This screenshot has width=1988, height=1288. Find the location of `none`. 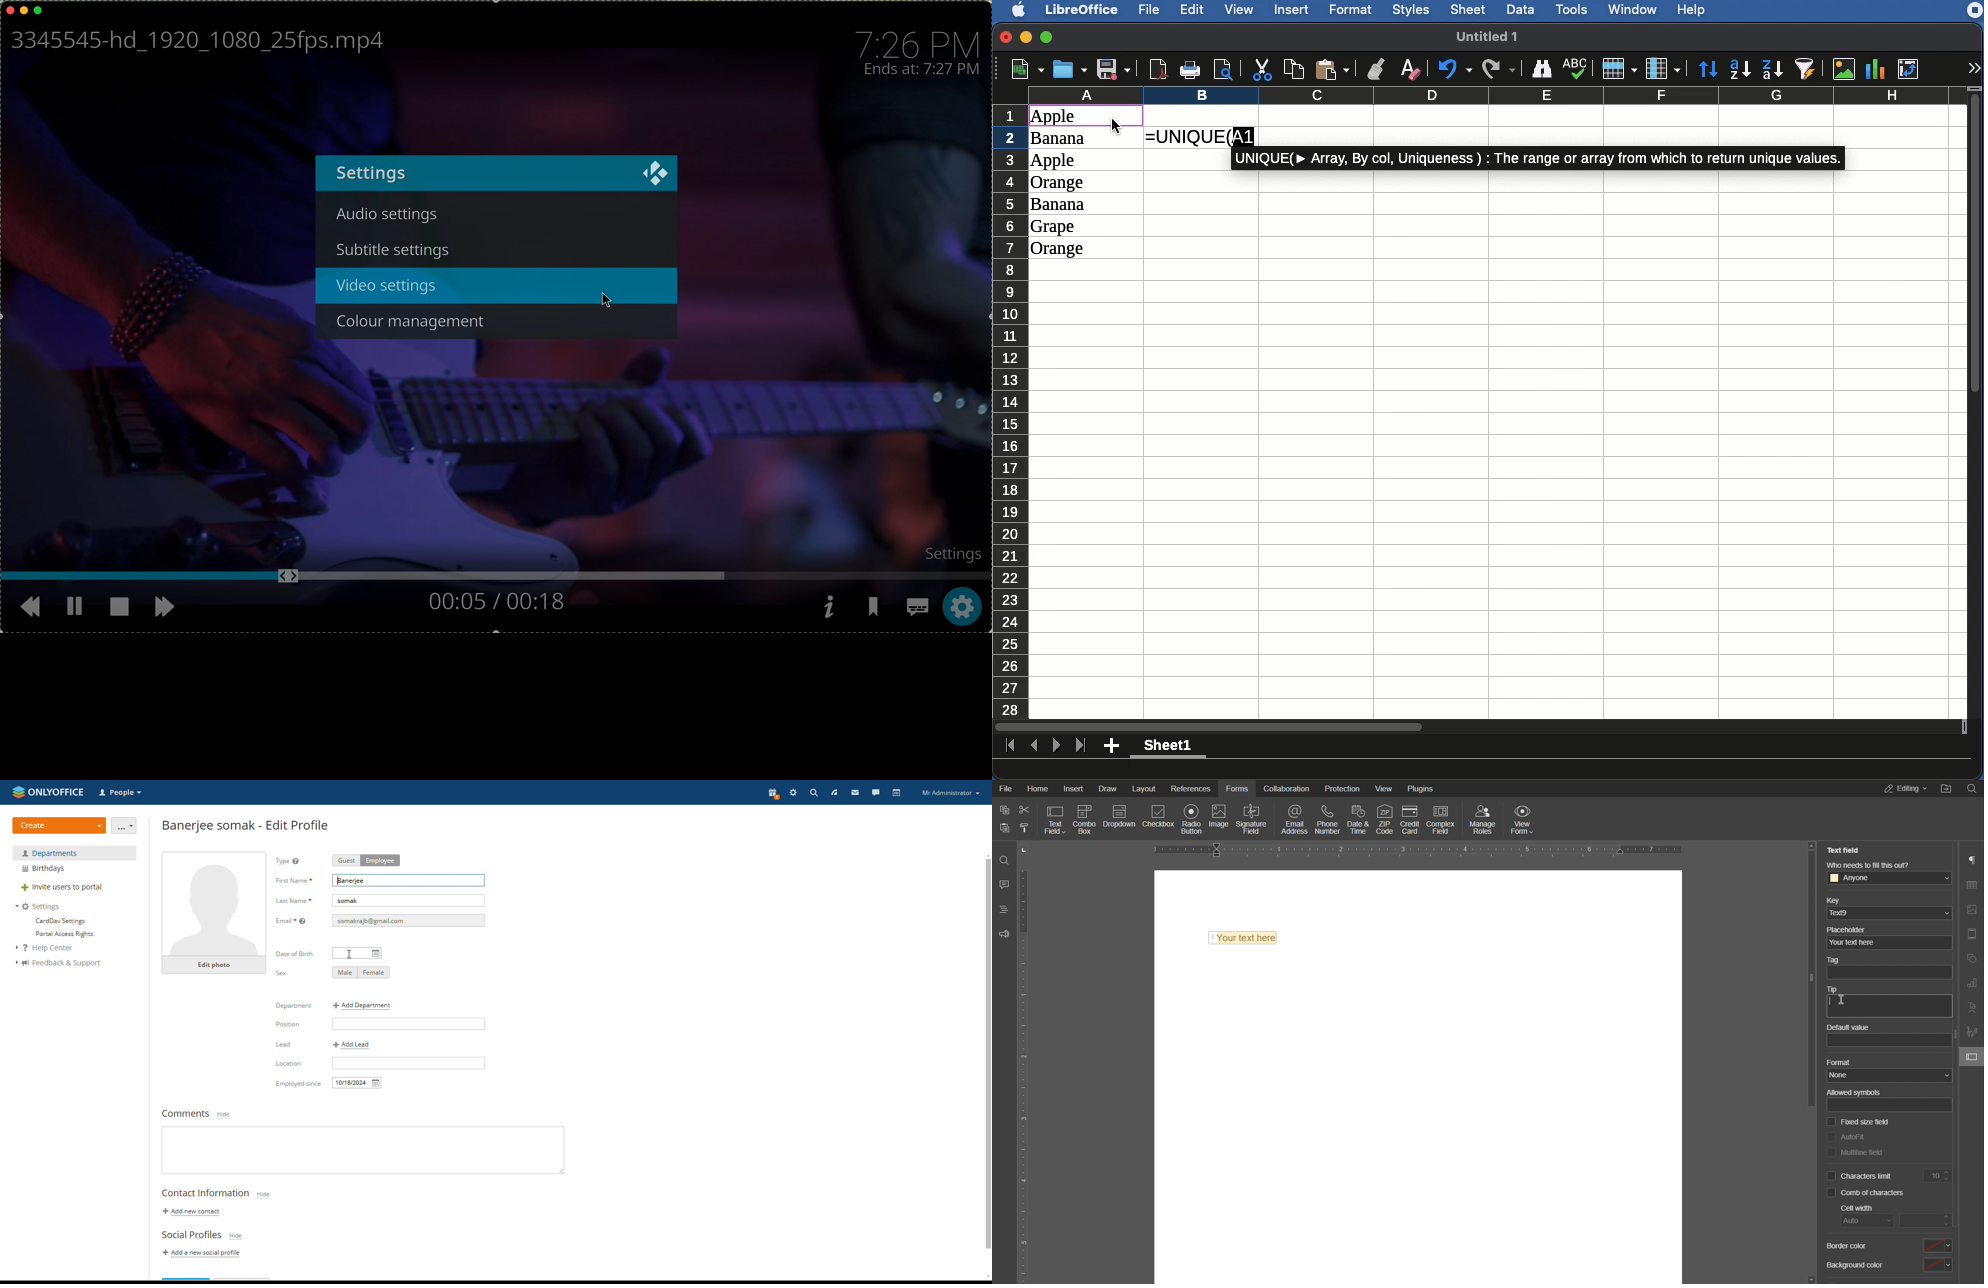

none is located at coordinates (1890, 1075).